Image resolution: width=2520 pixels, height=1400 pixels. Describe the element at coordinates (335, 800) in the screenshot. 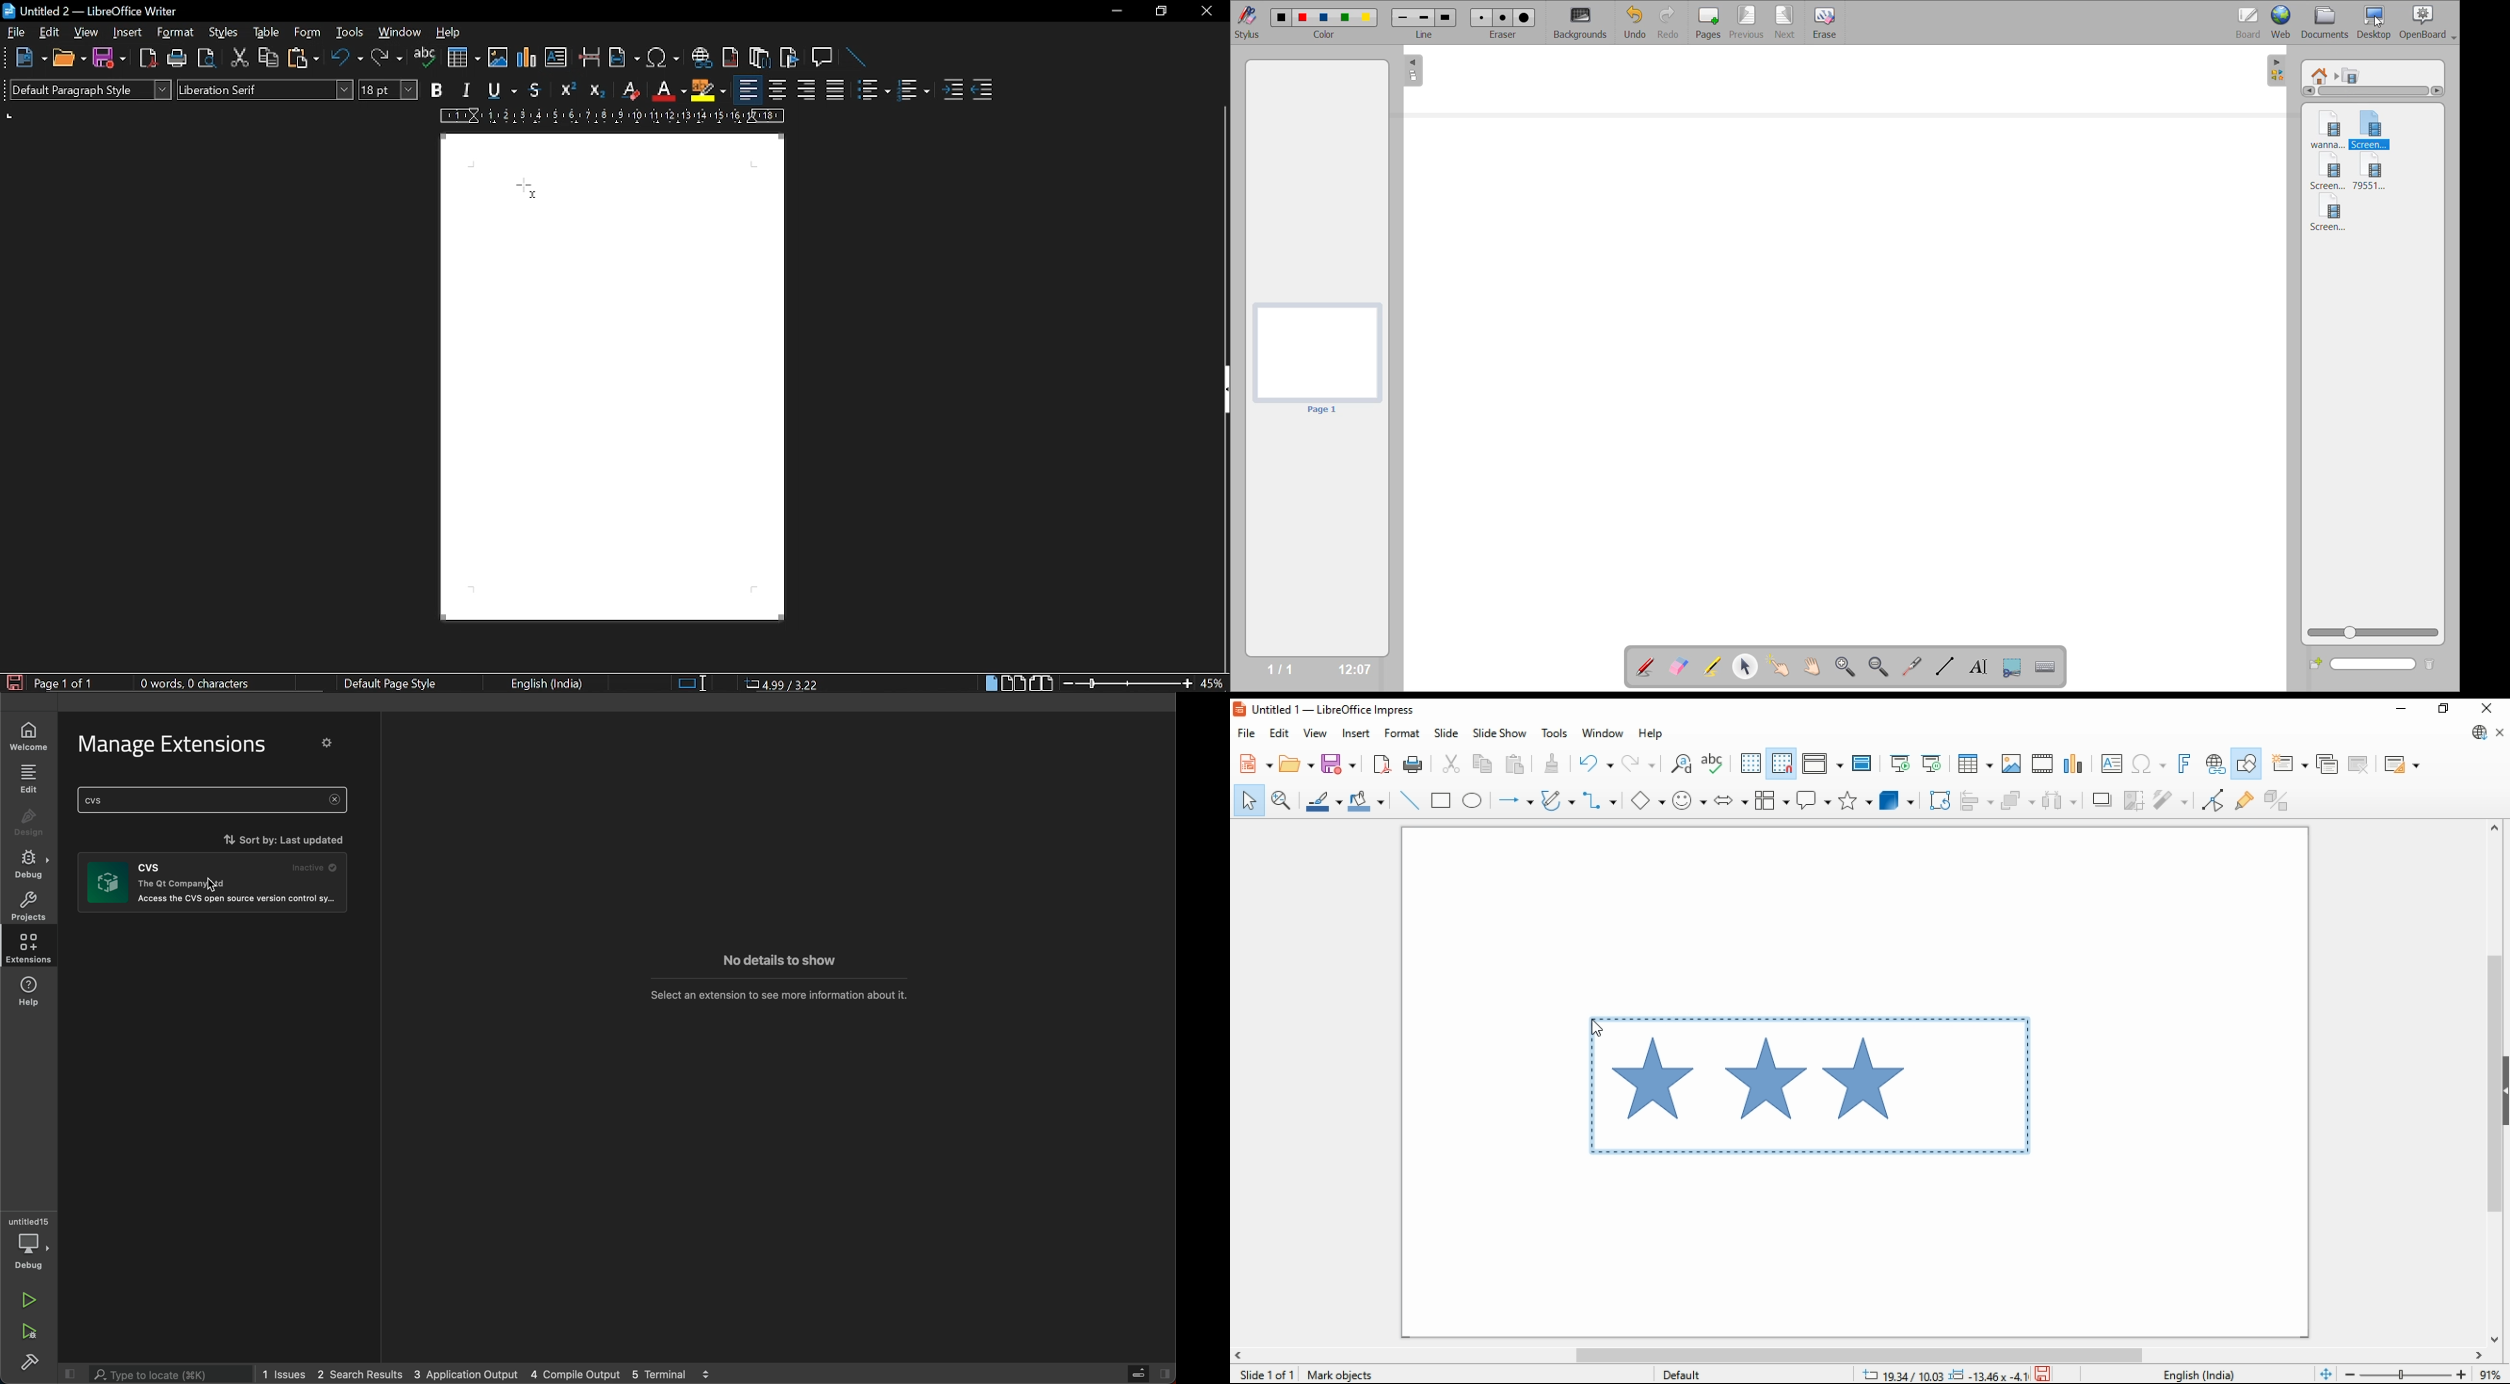

I see `clear` at that location.